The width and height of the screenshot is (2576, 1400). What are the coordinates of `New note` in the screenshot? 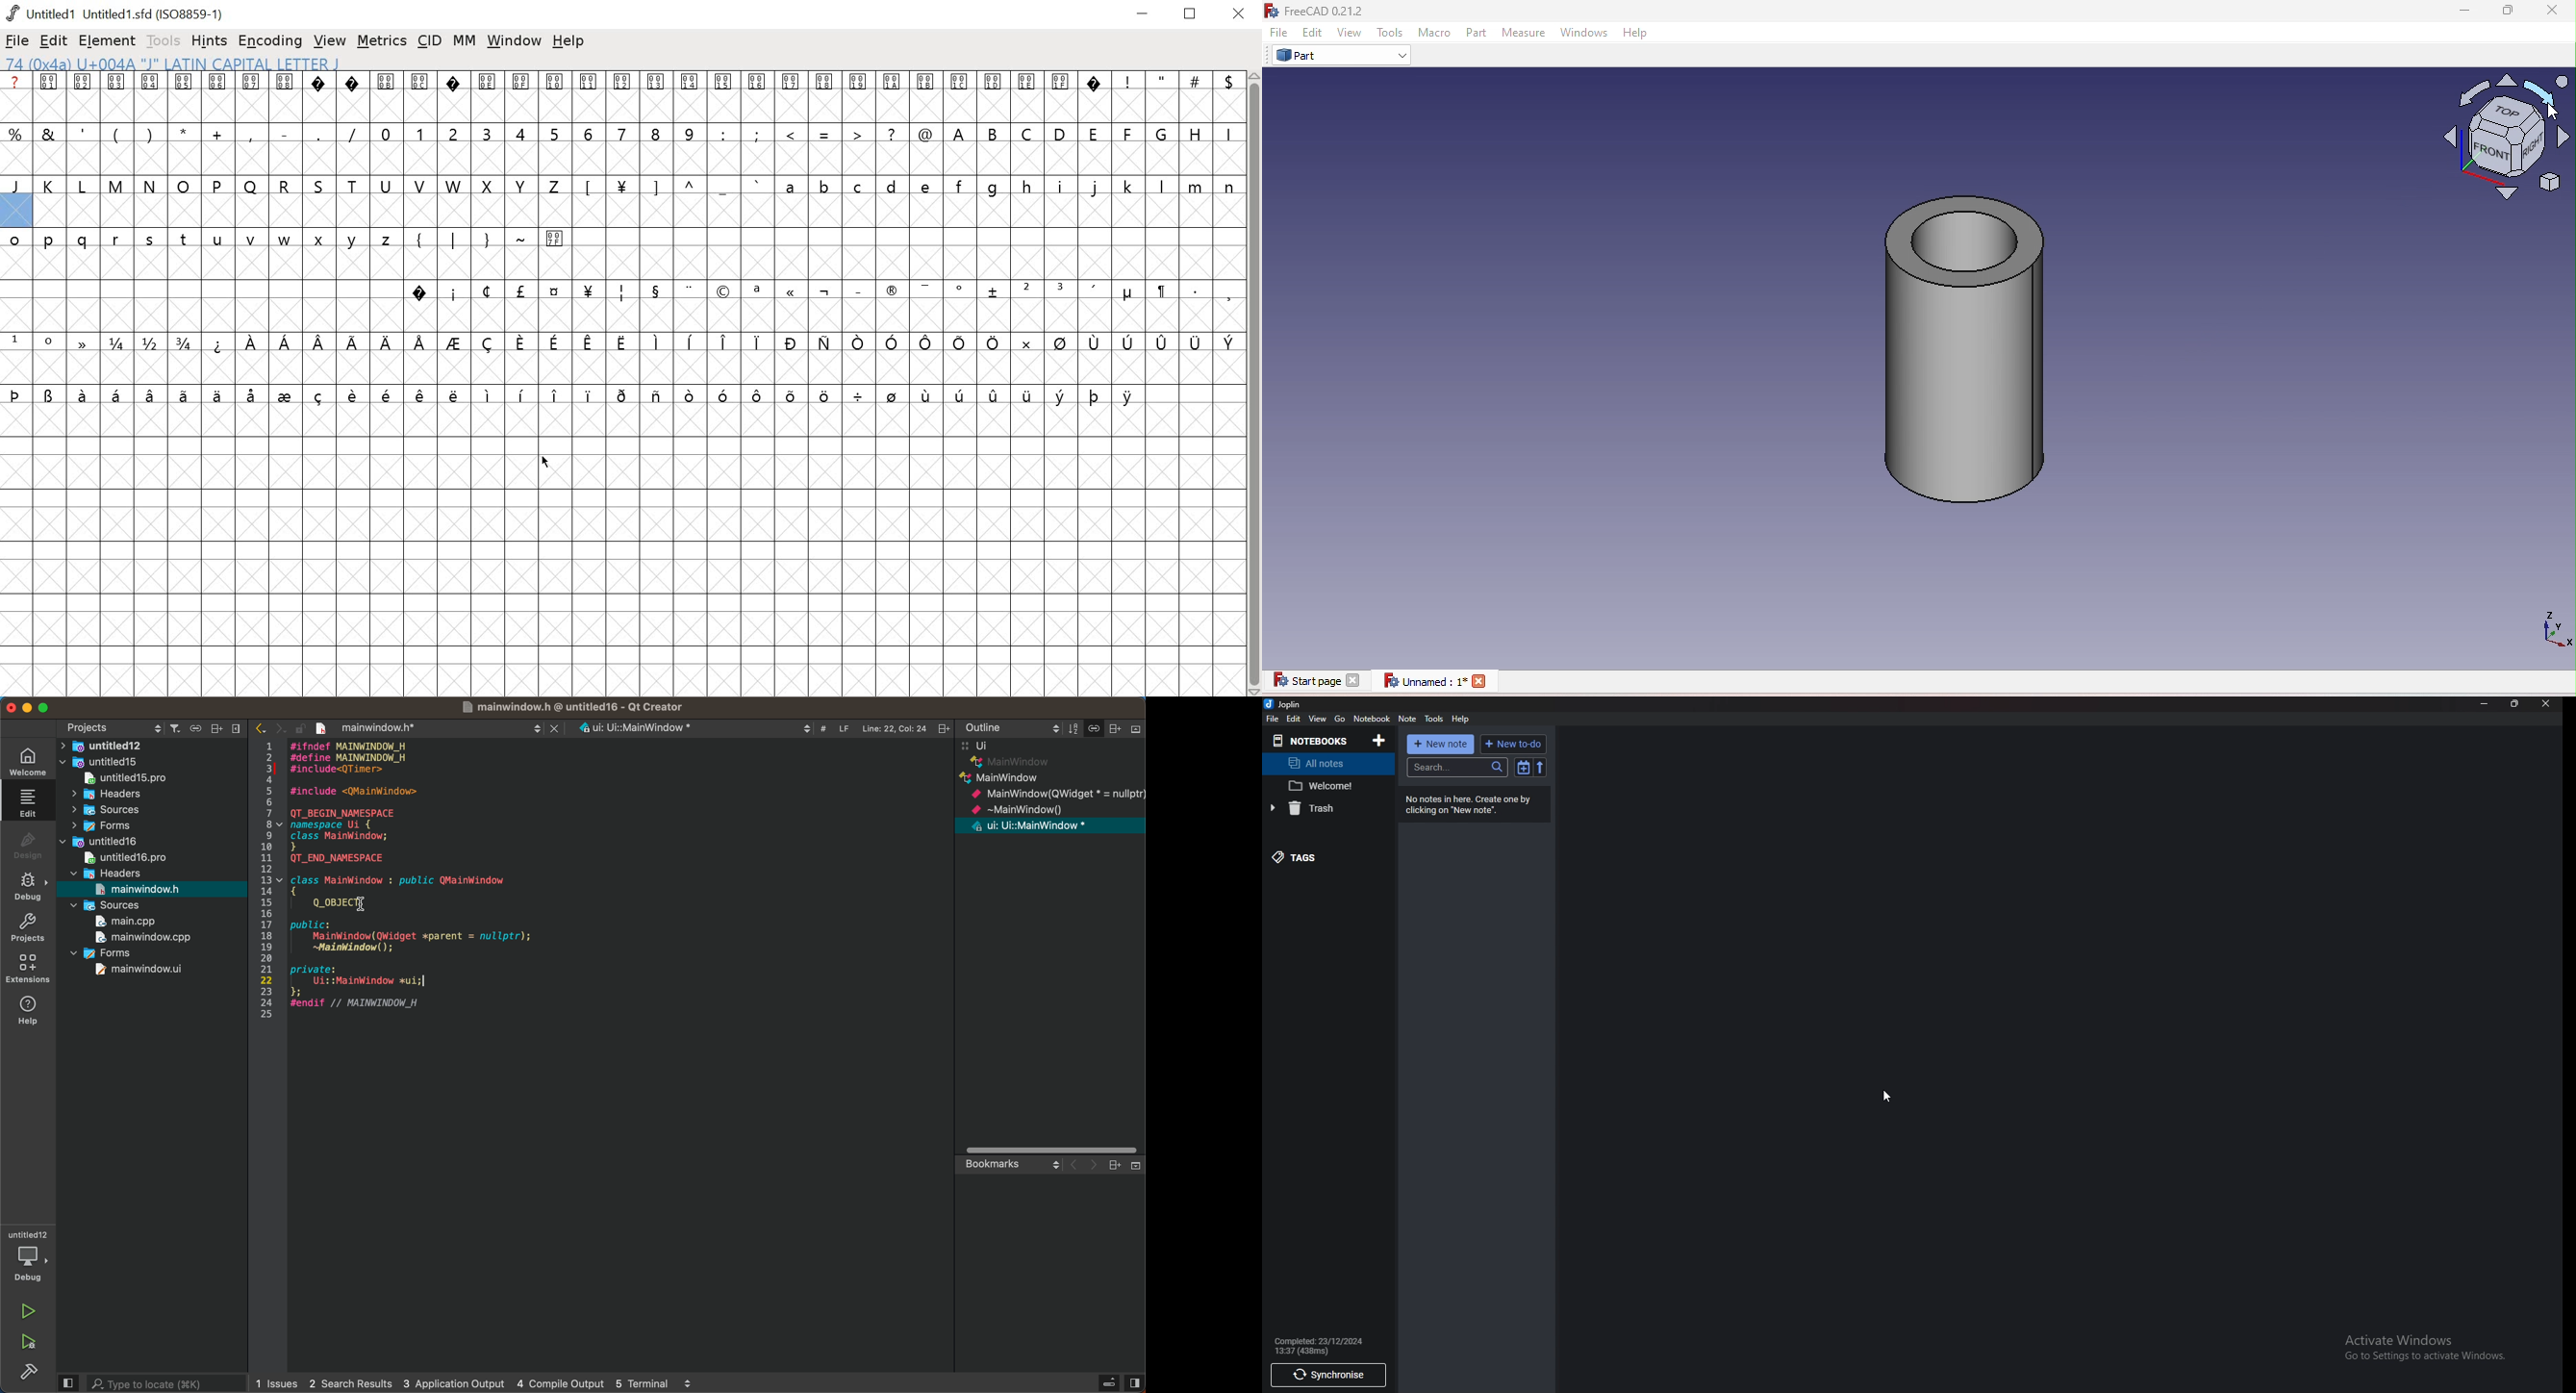 It's located at (1440, 745).